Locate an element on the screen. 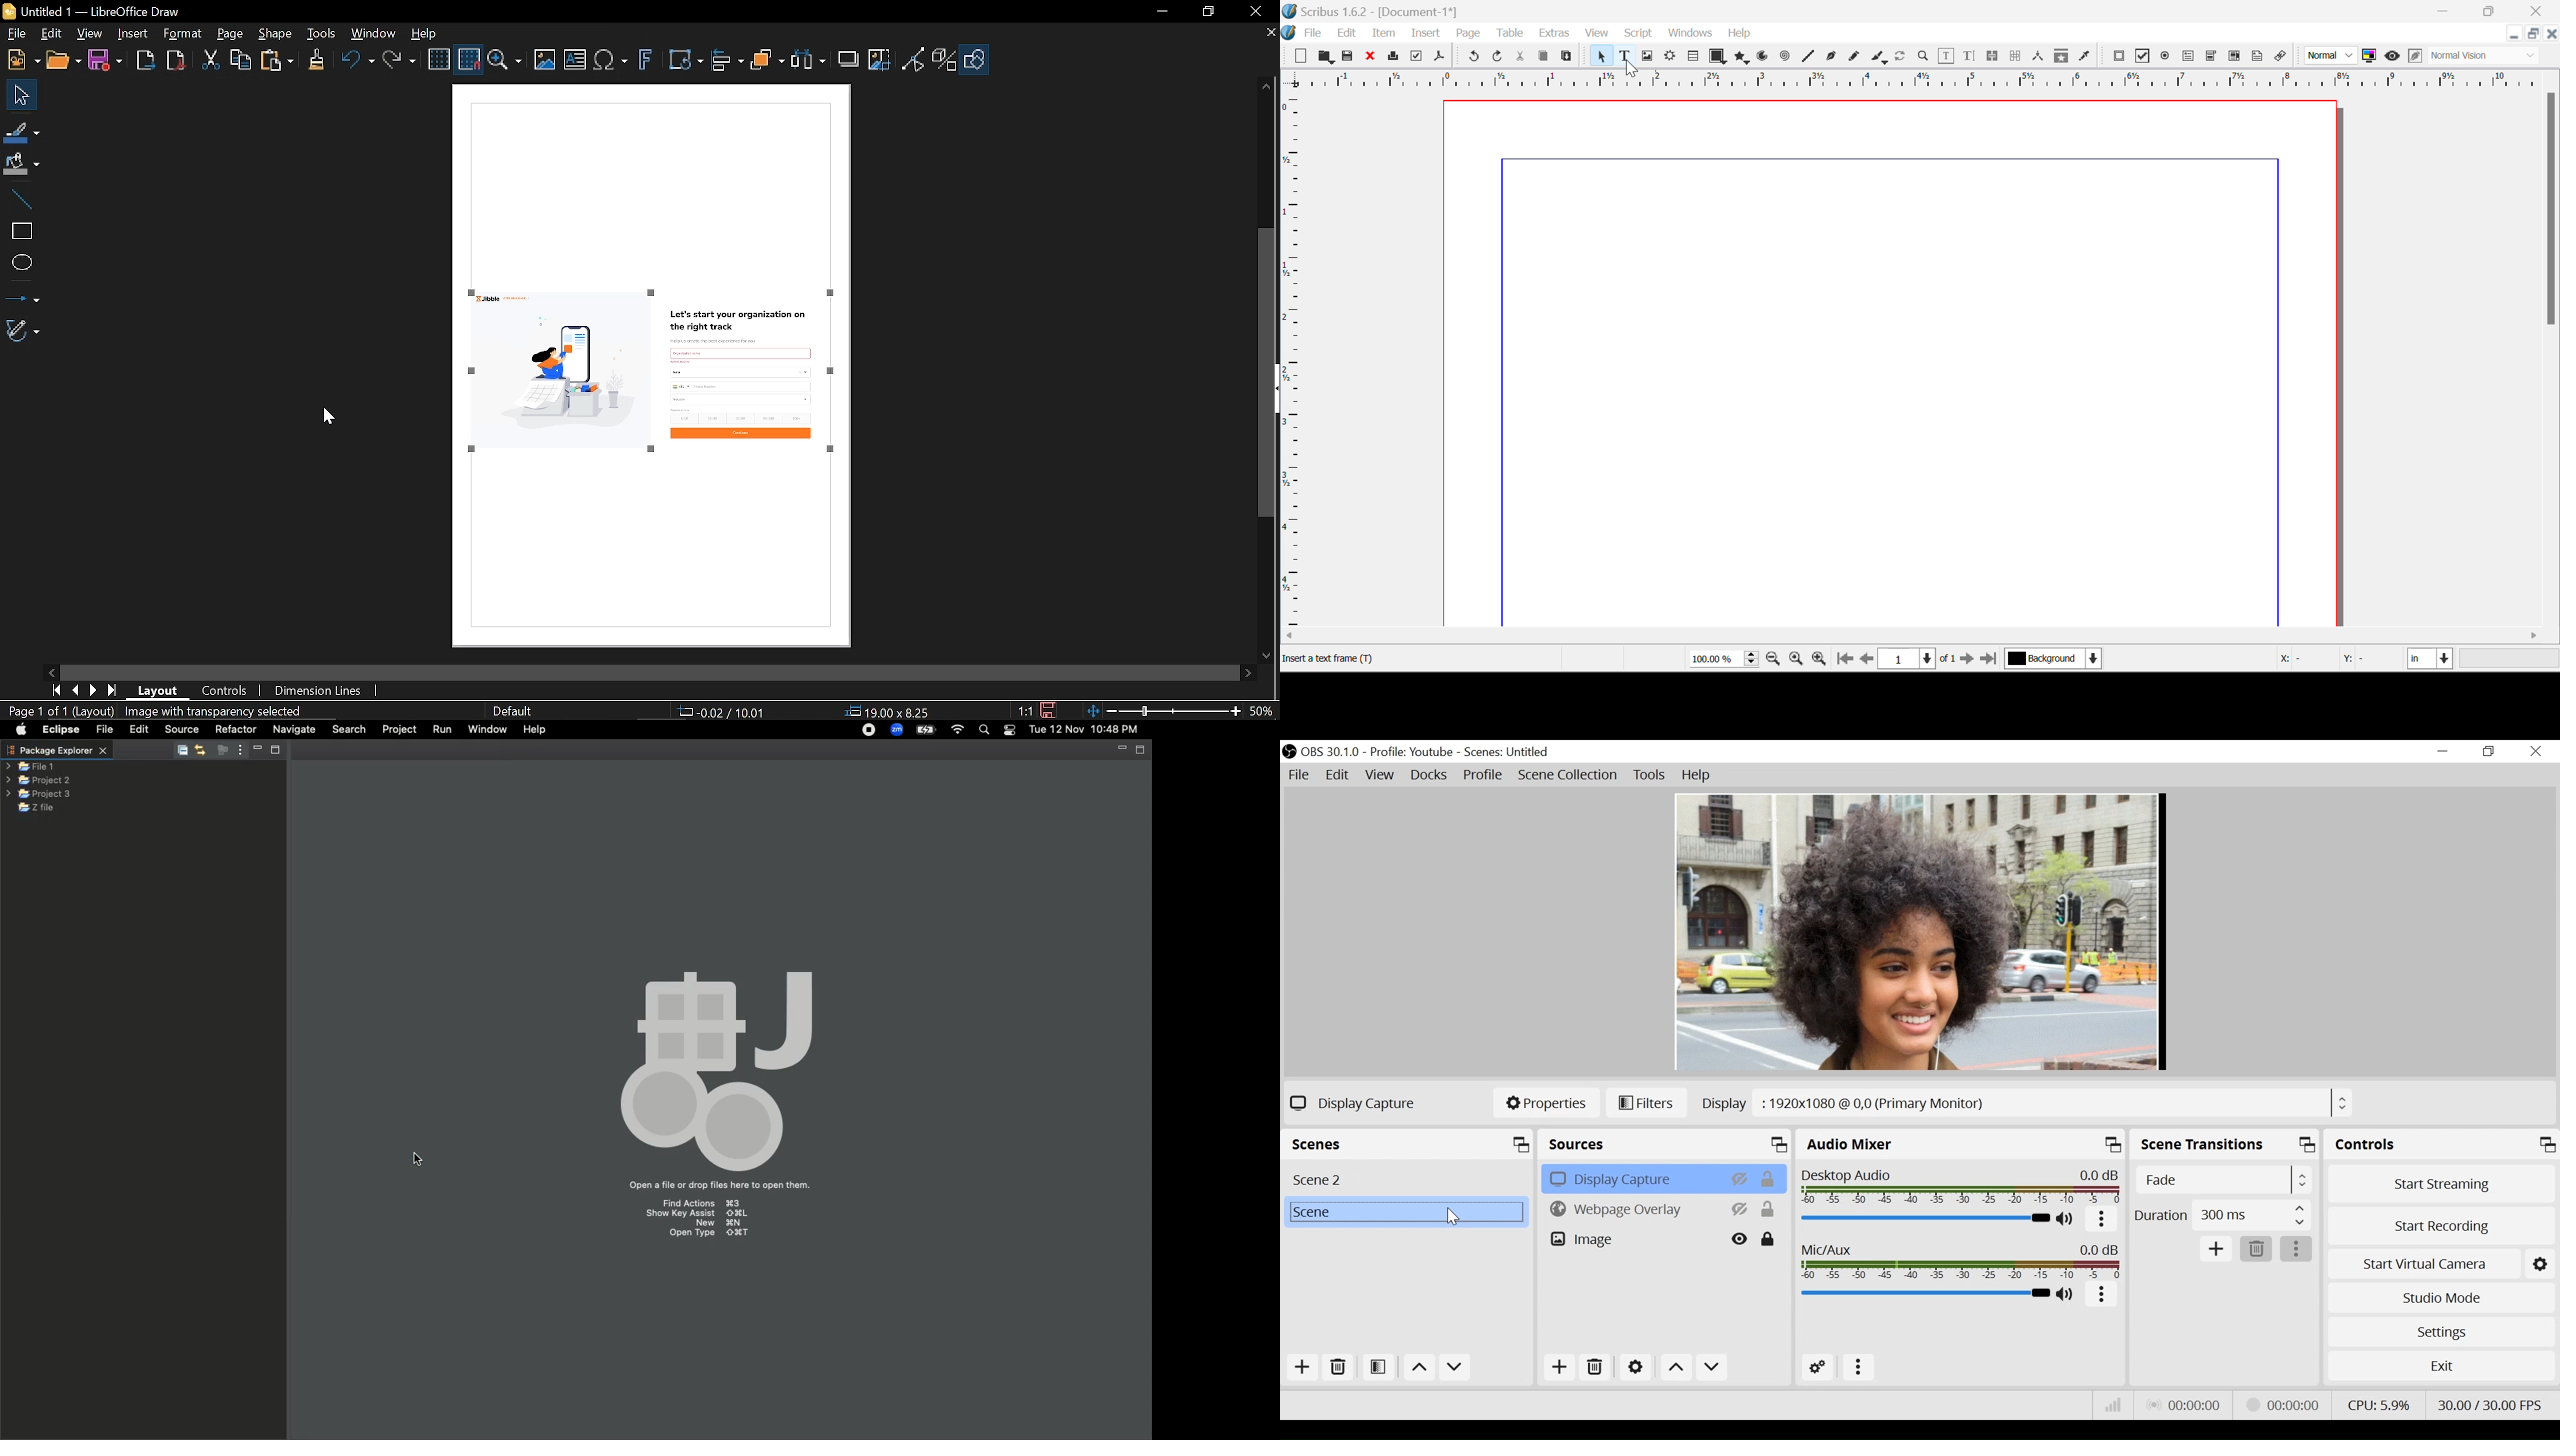  more options is located at coordinates (1855, 1366).